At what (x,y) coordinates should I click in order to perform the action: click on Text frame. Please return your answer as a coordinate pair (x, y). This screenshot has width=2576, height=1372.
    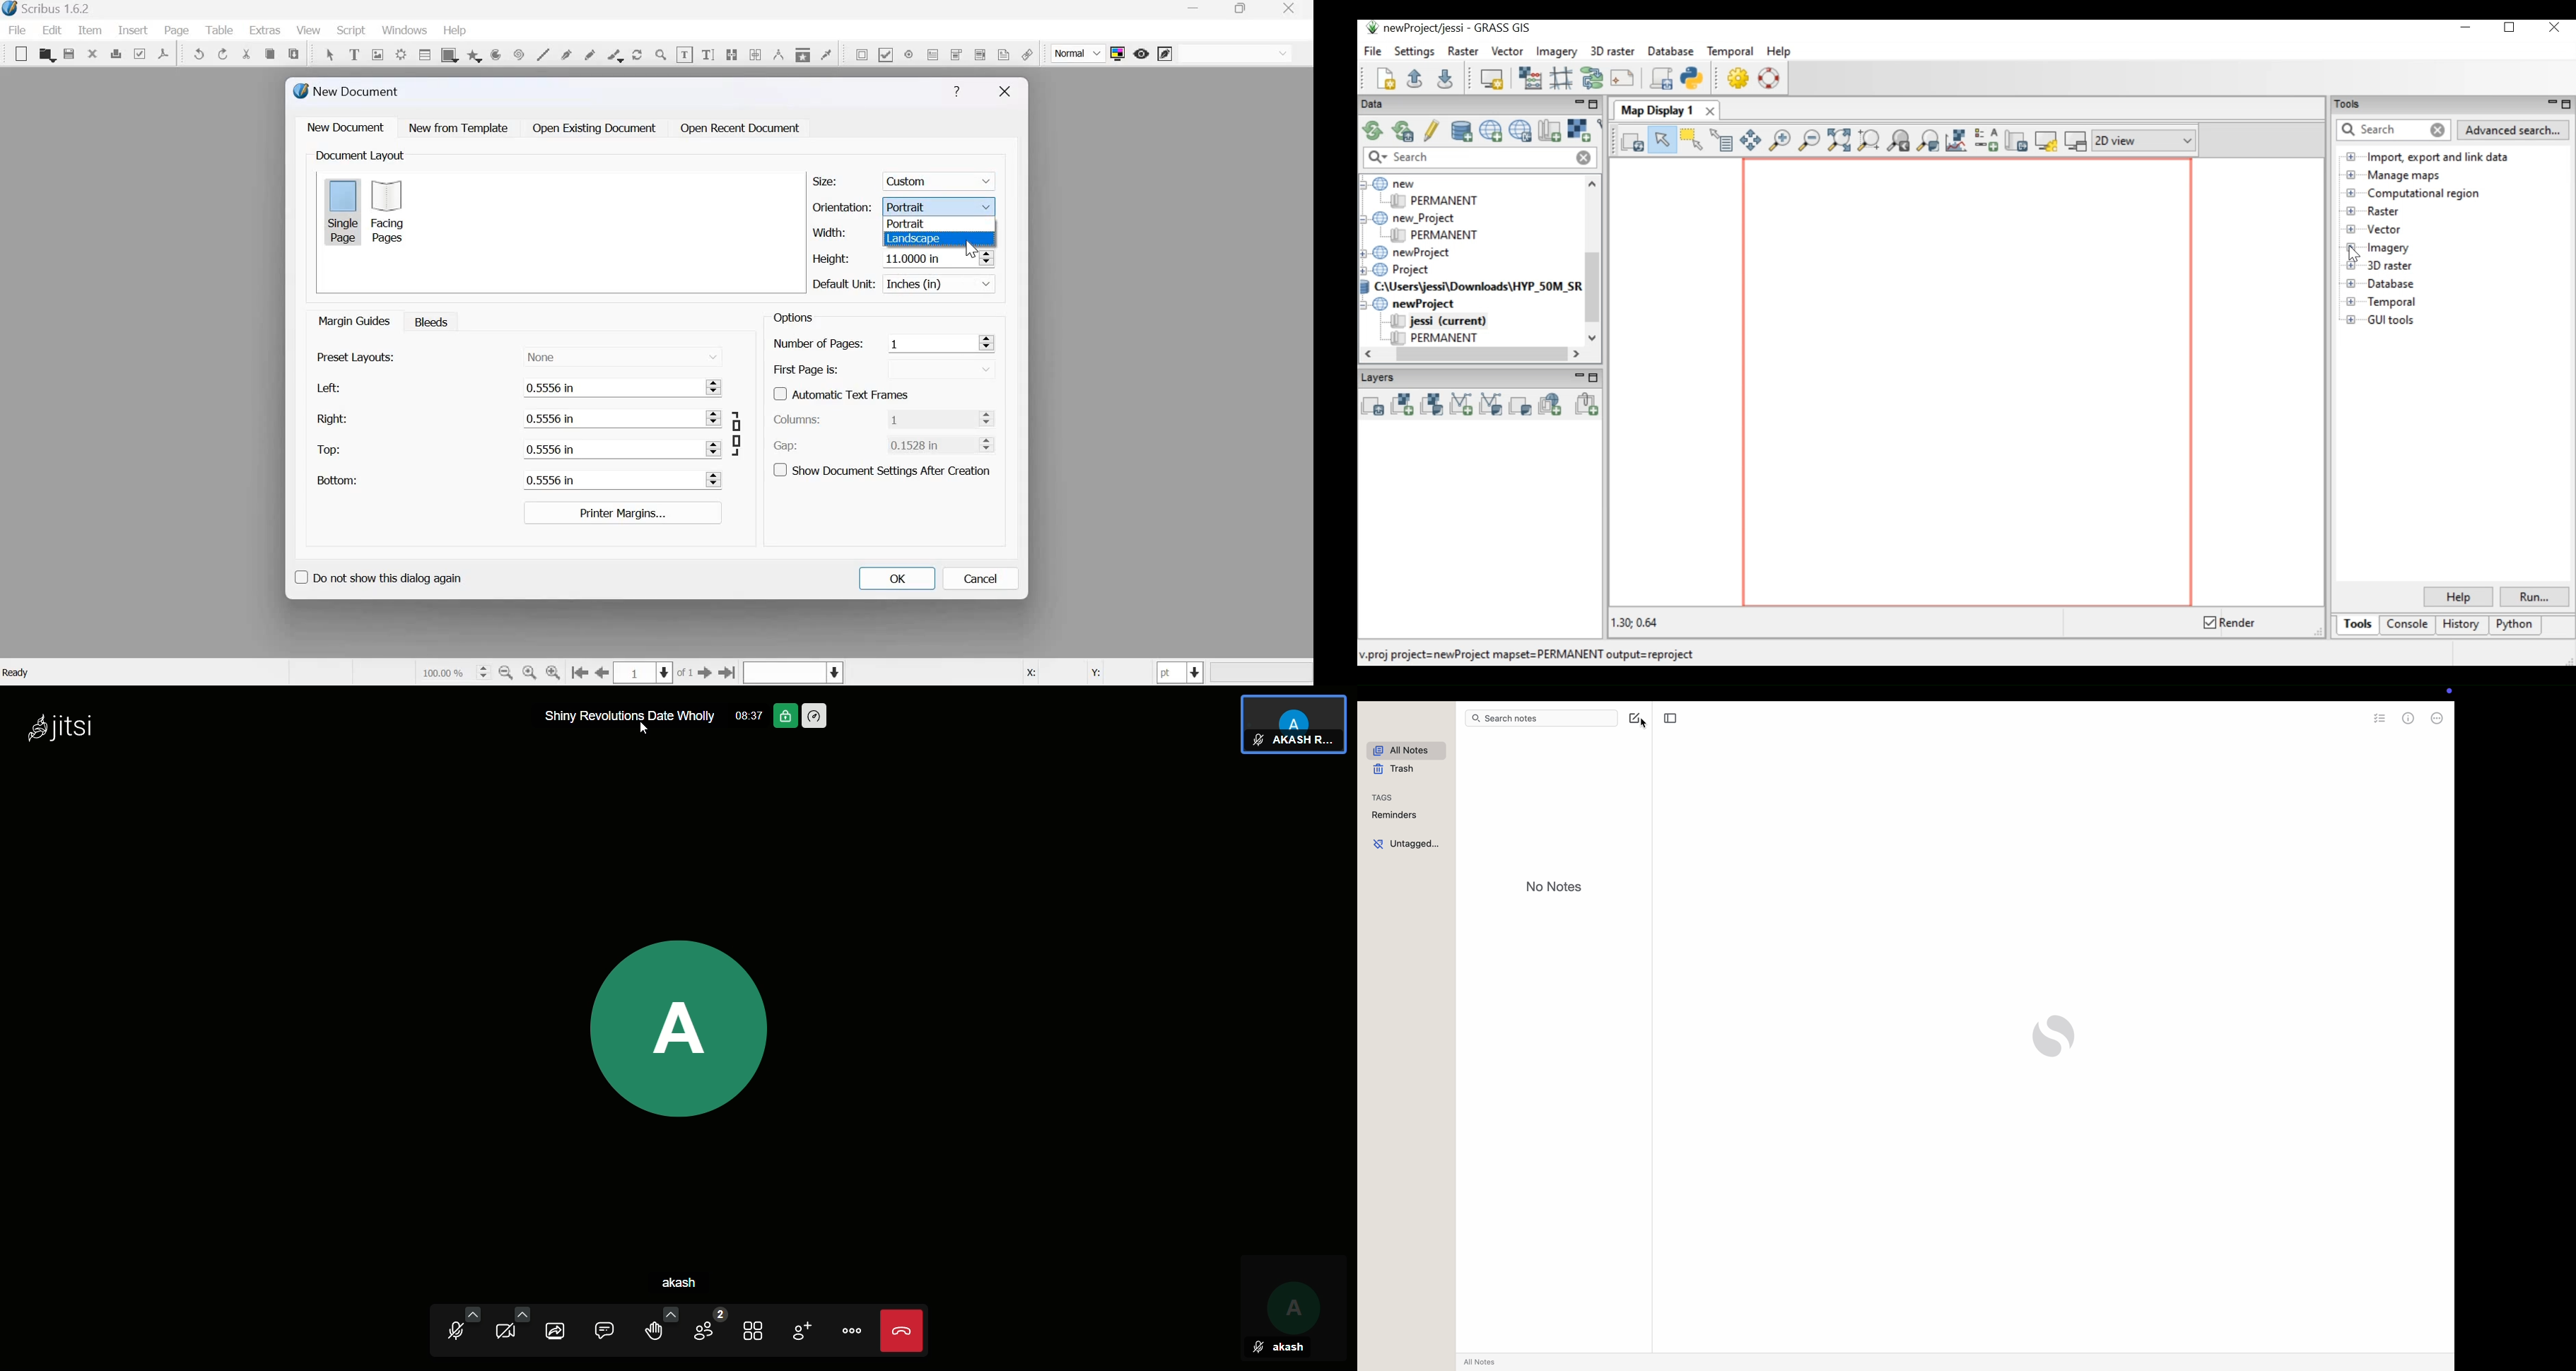
    Looking at the image, I should click on (354, 53).